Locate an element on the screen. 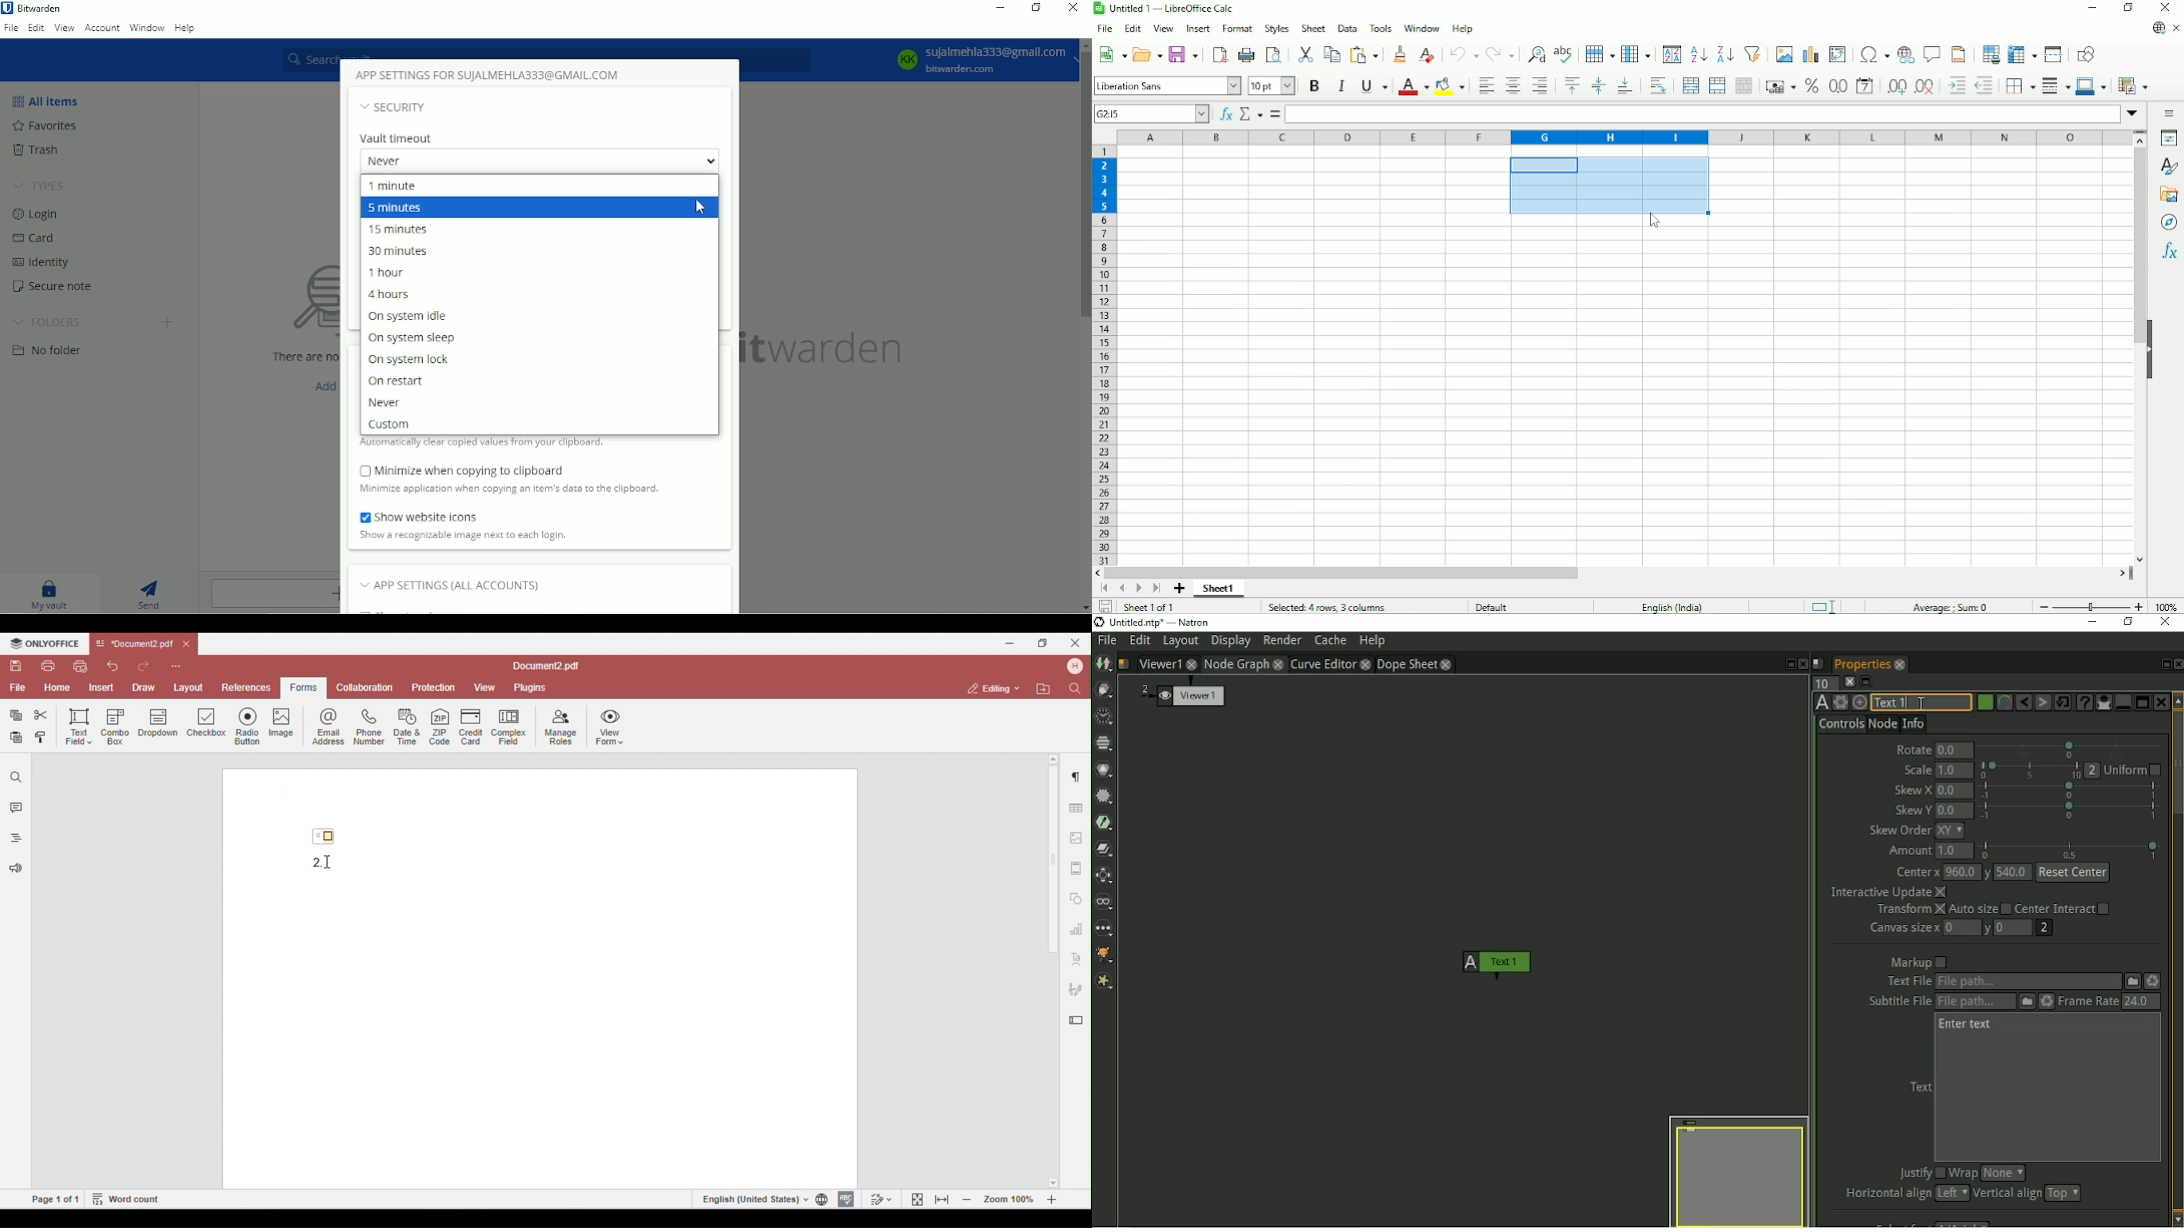 The height and width of the screenshot is (1232, 2184). Clear direct formatting is located at coordinates (1427, 56).